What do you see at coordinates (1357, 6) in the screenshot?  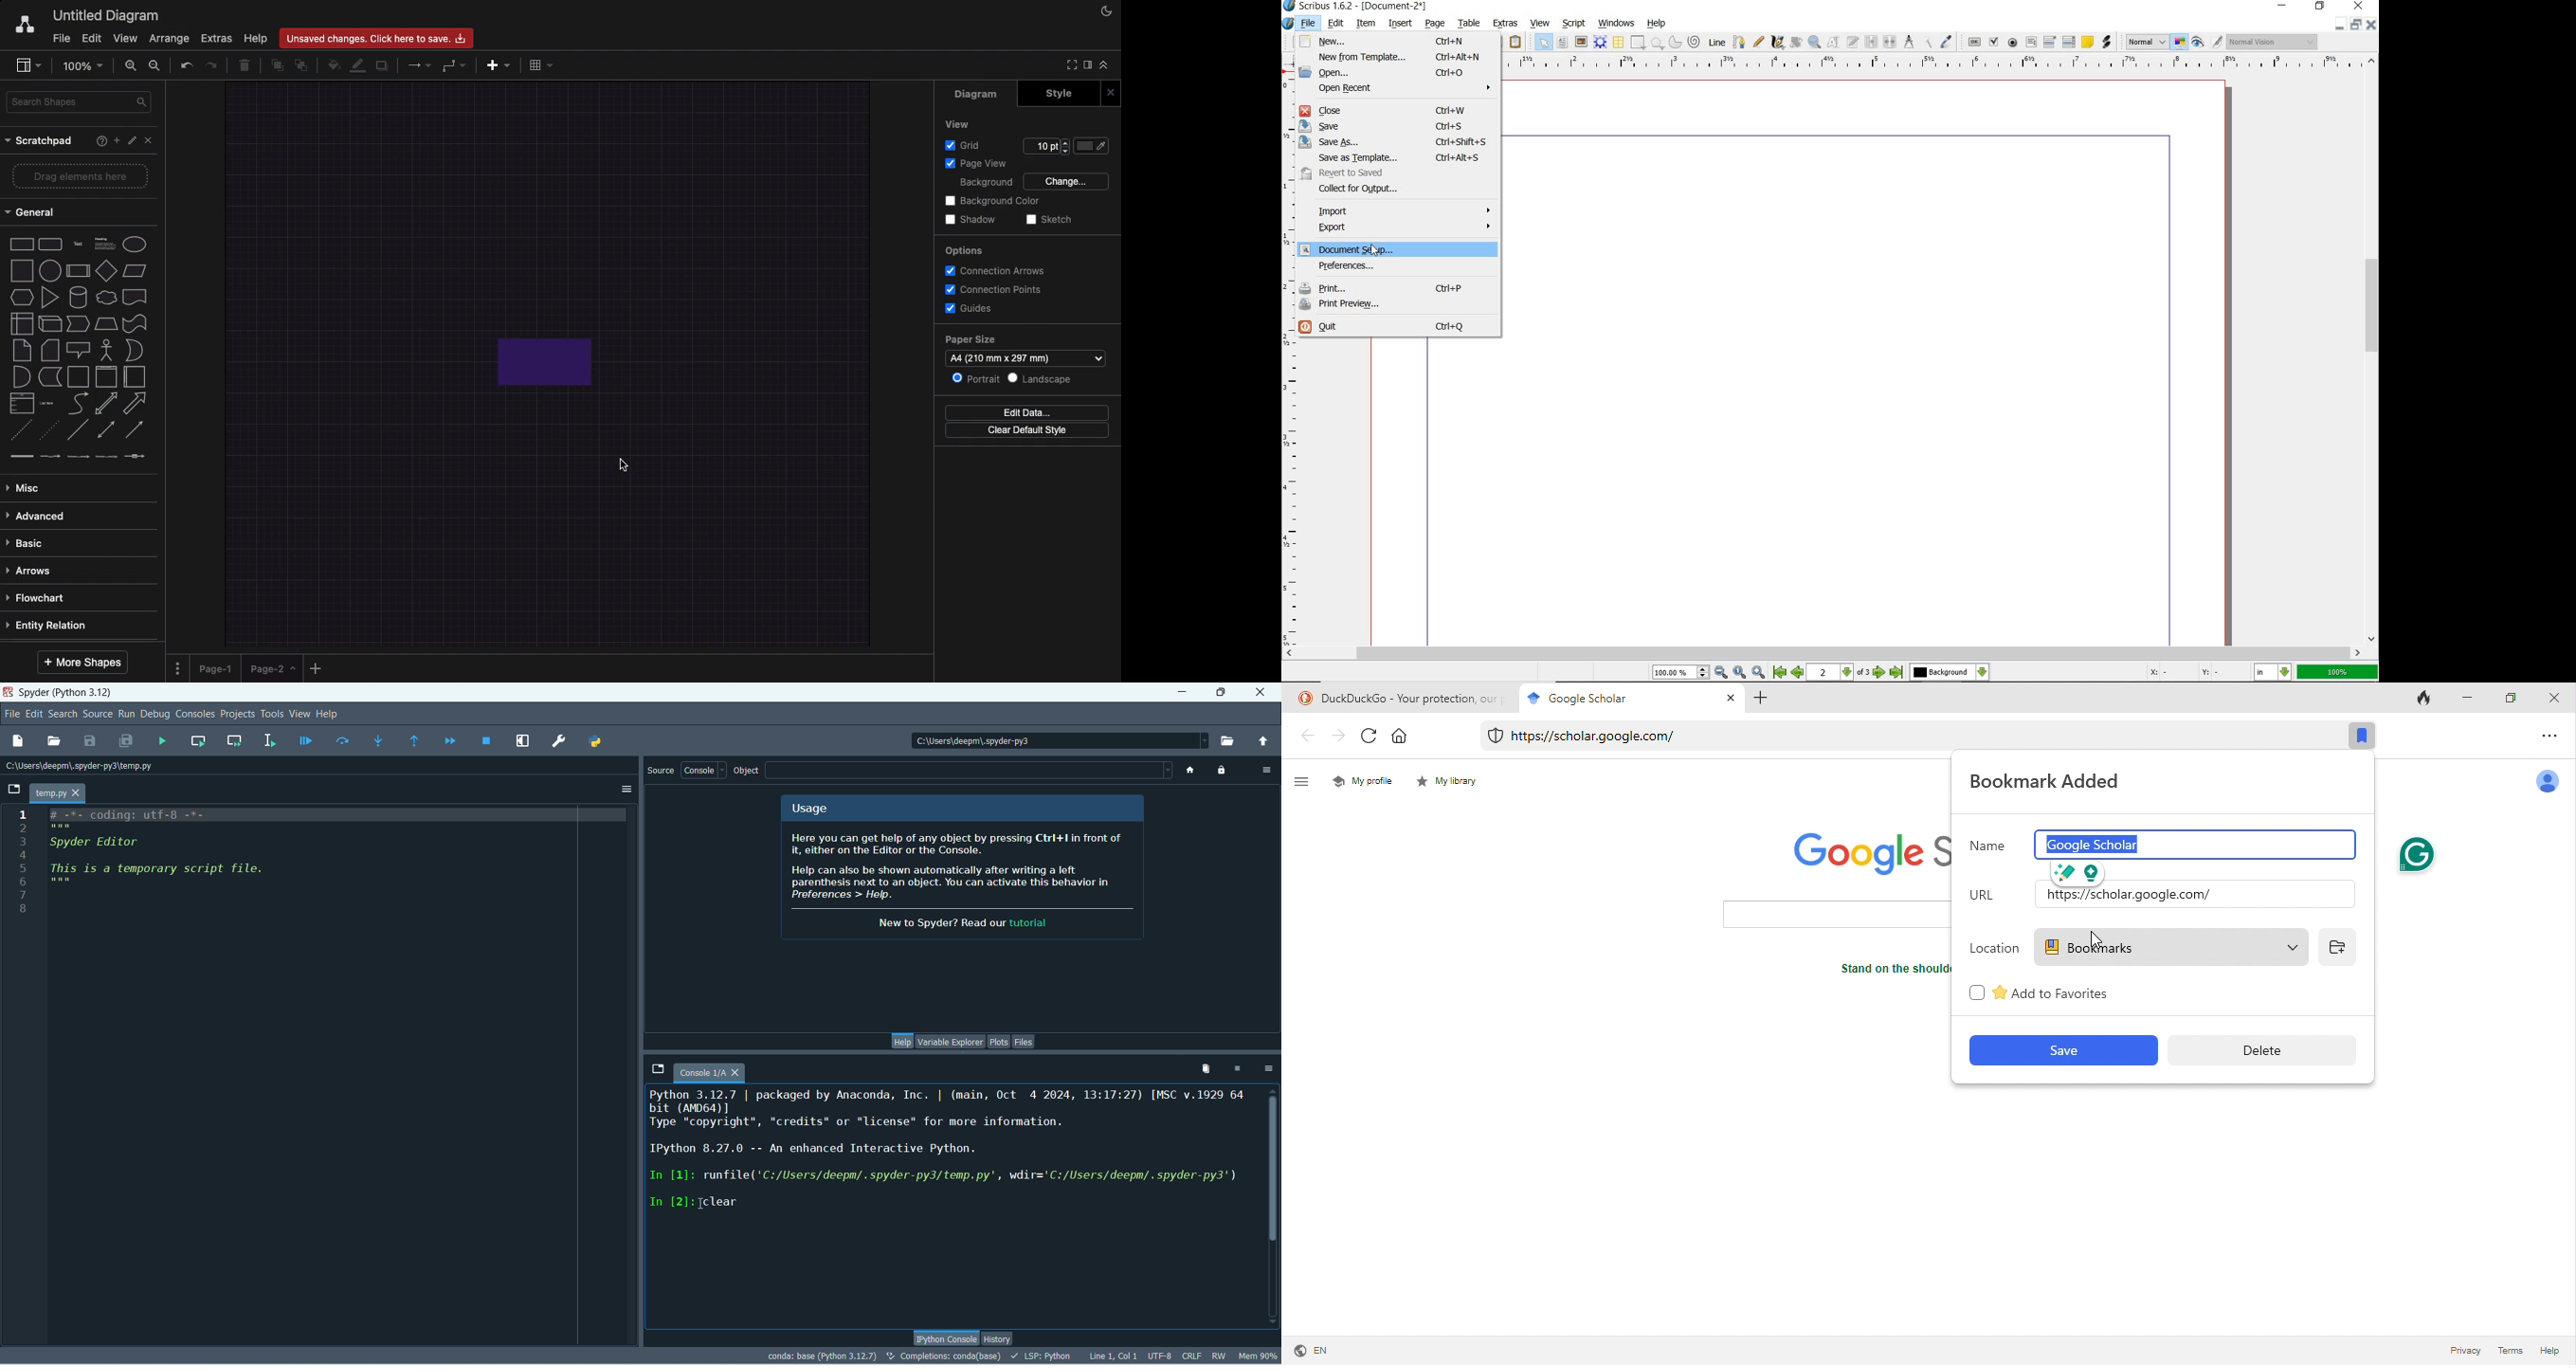 I see `Scribus 1.62 - [Document-2*]` at bounding box center [1357, 6].